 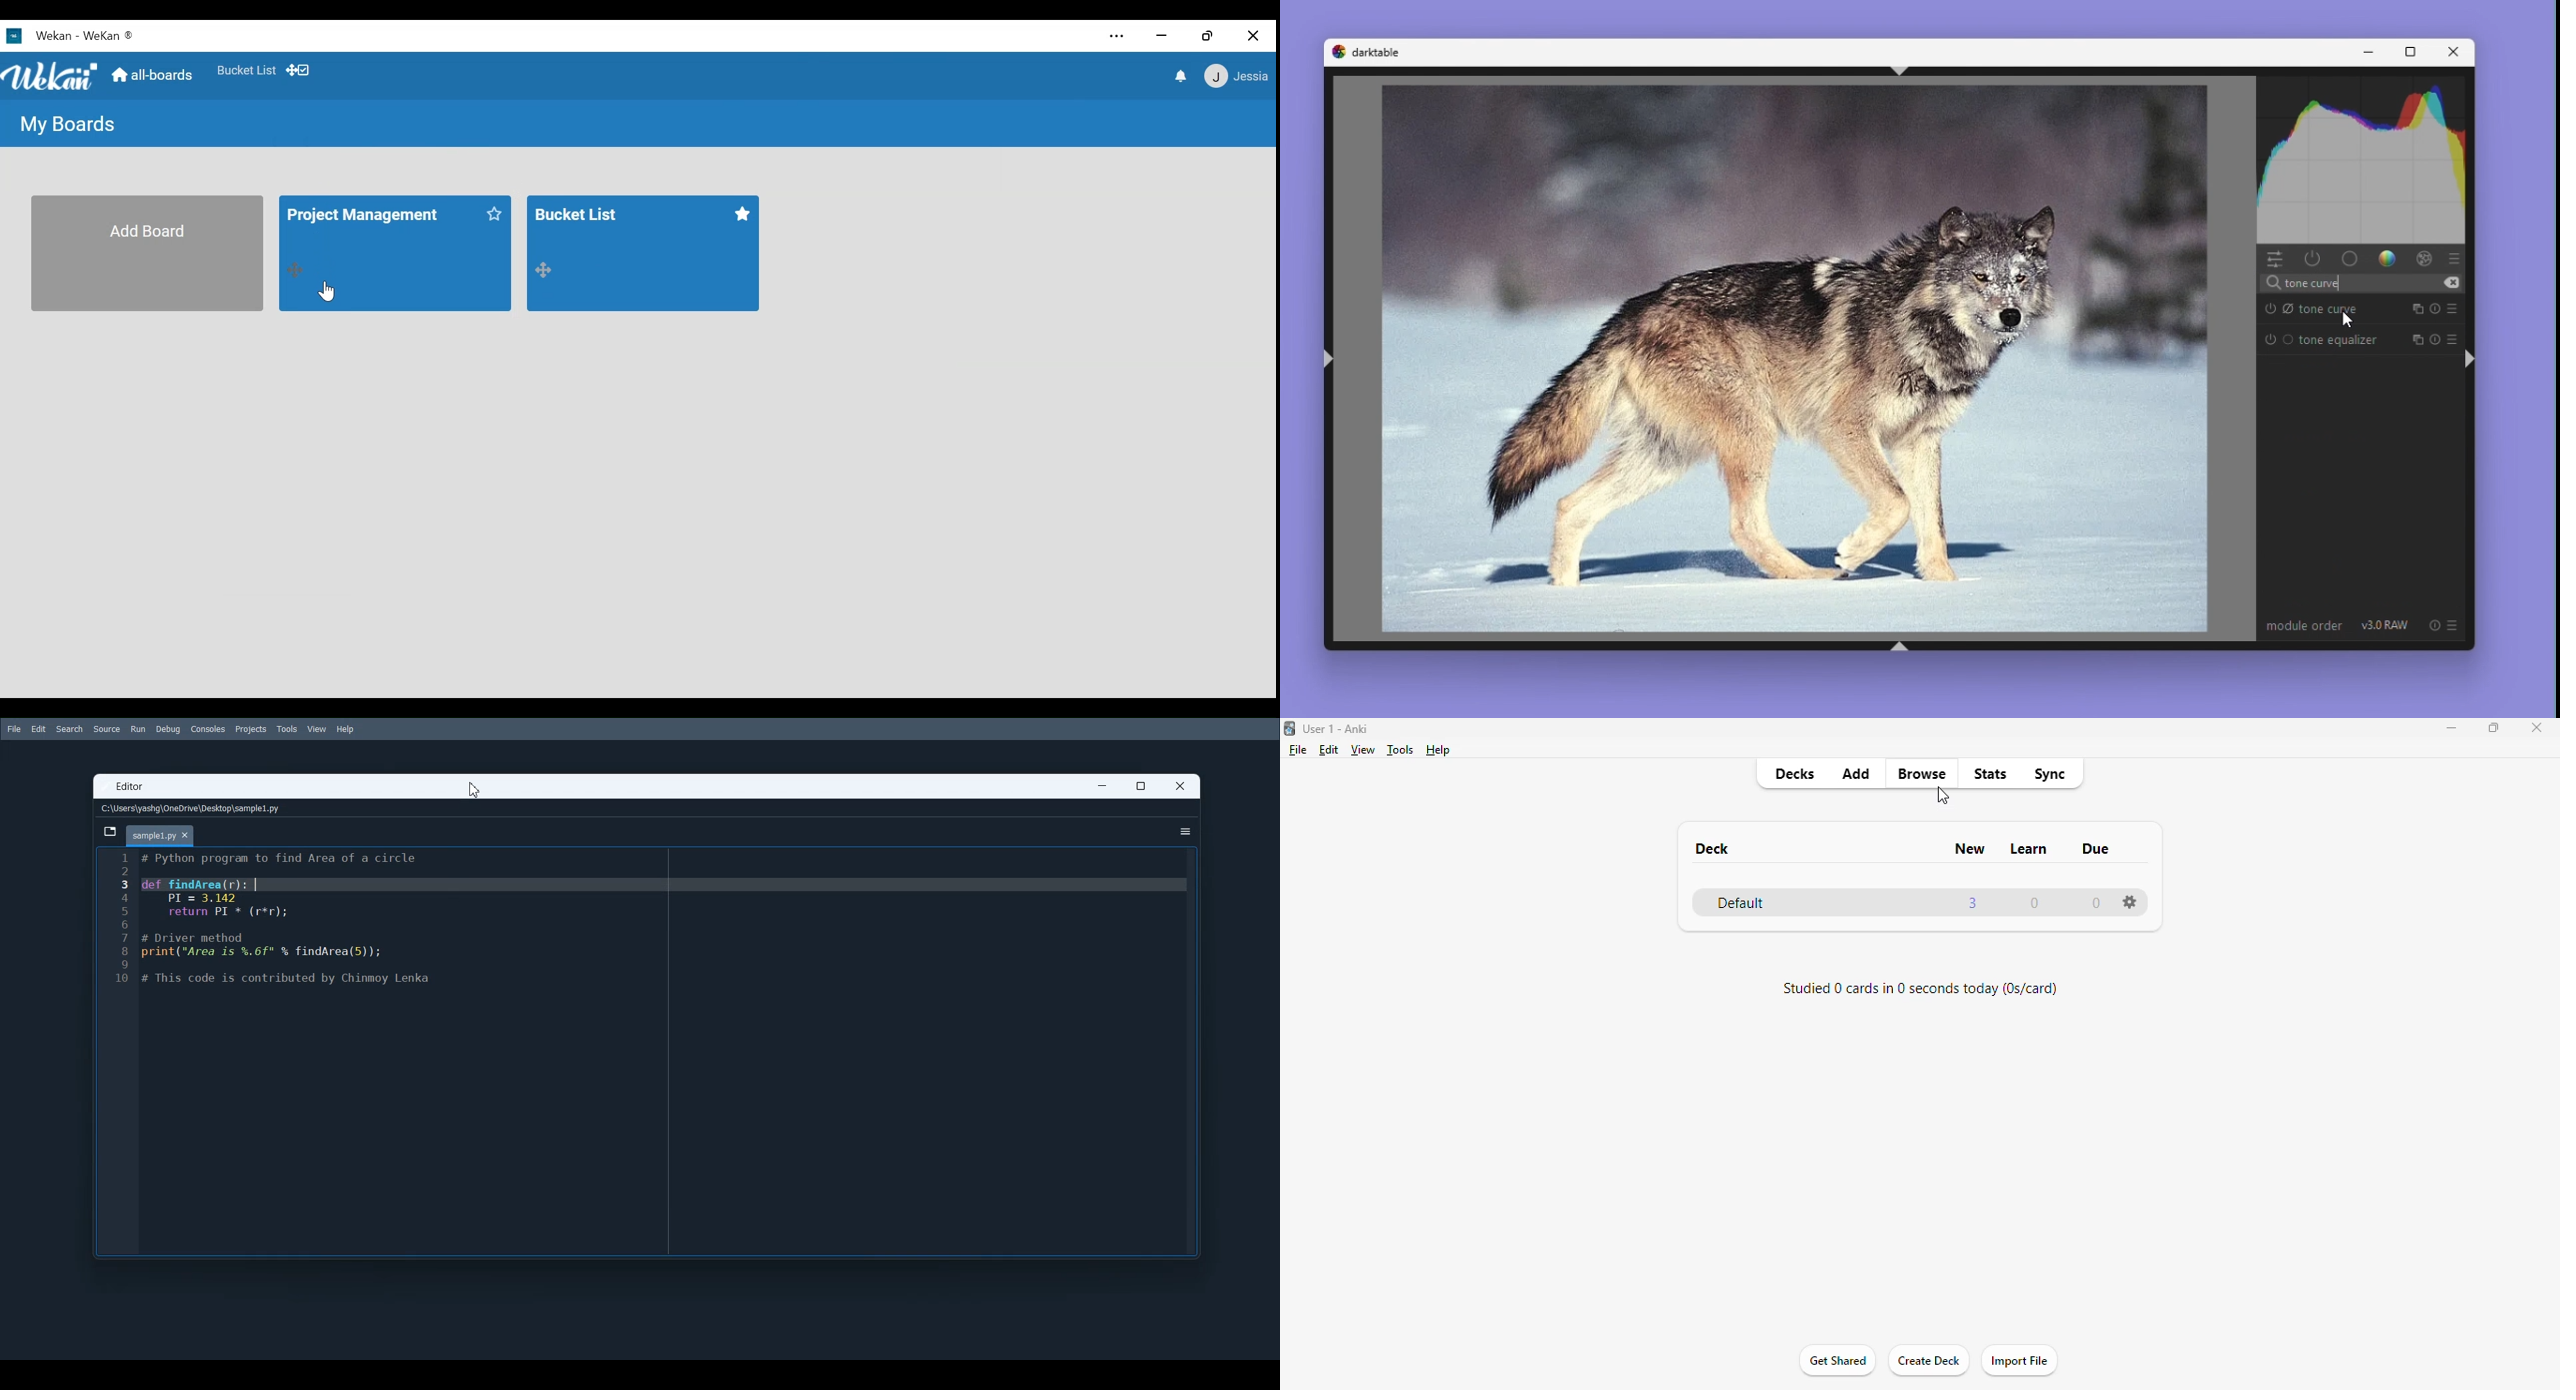 What do you see at coordinates (13, 729) in the screenshot?
I see `File` at bounding box center [13, 729].